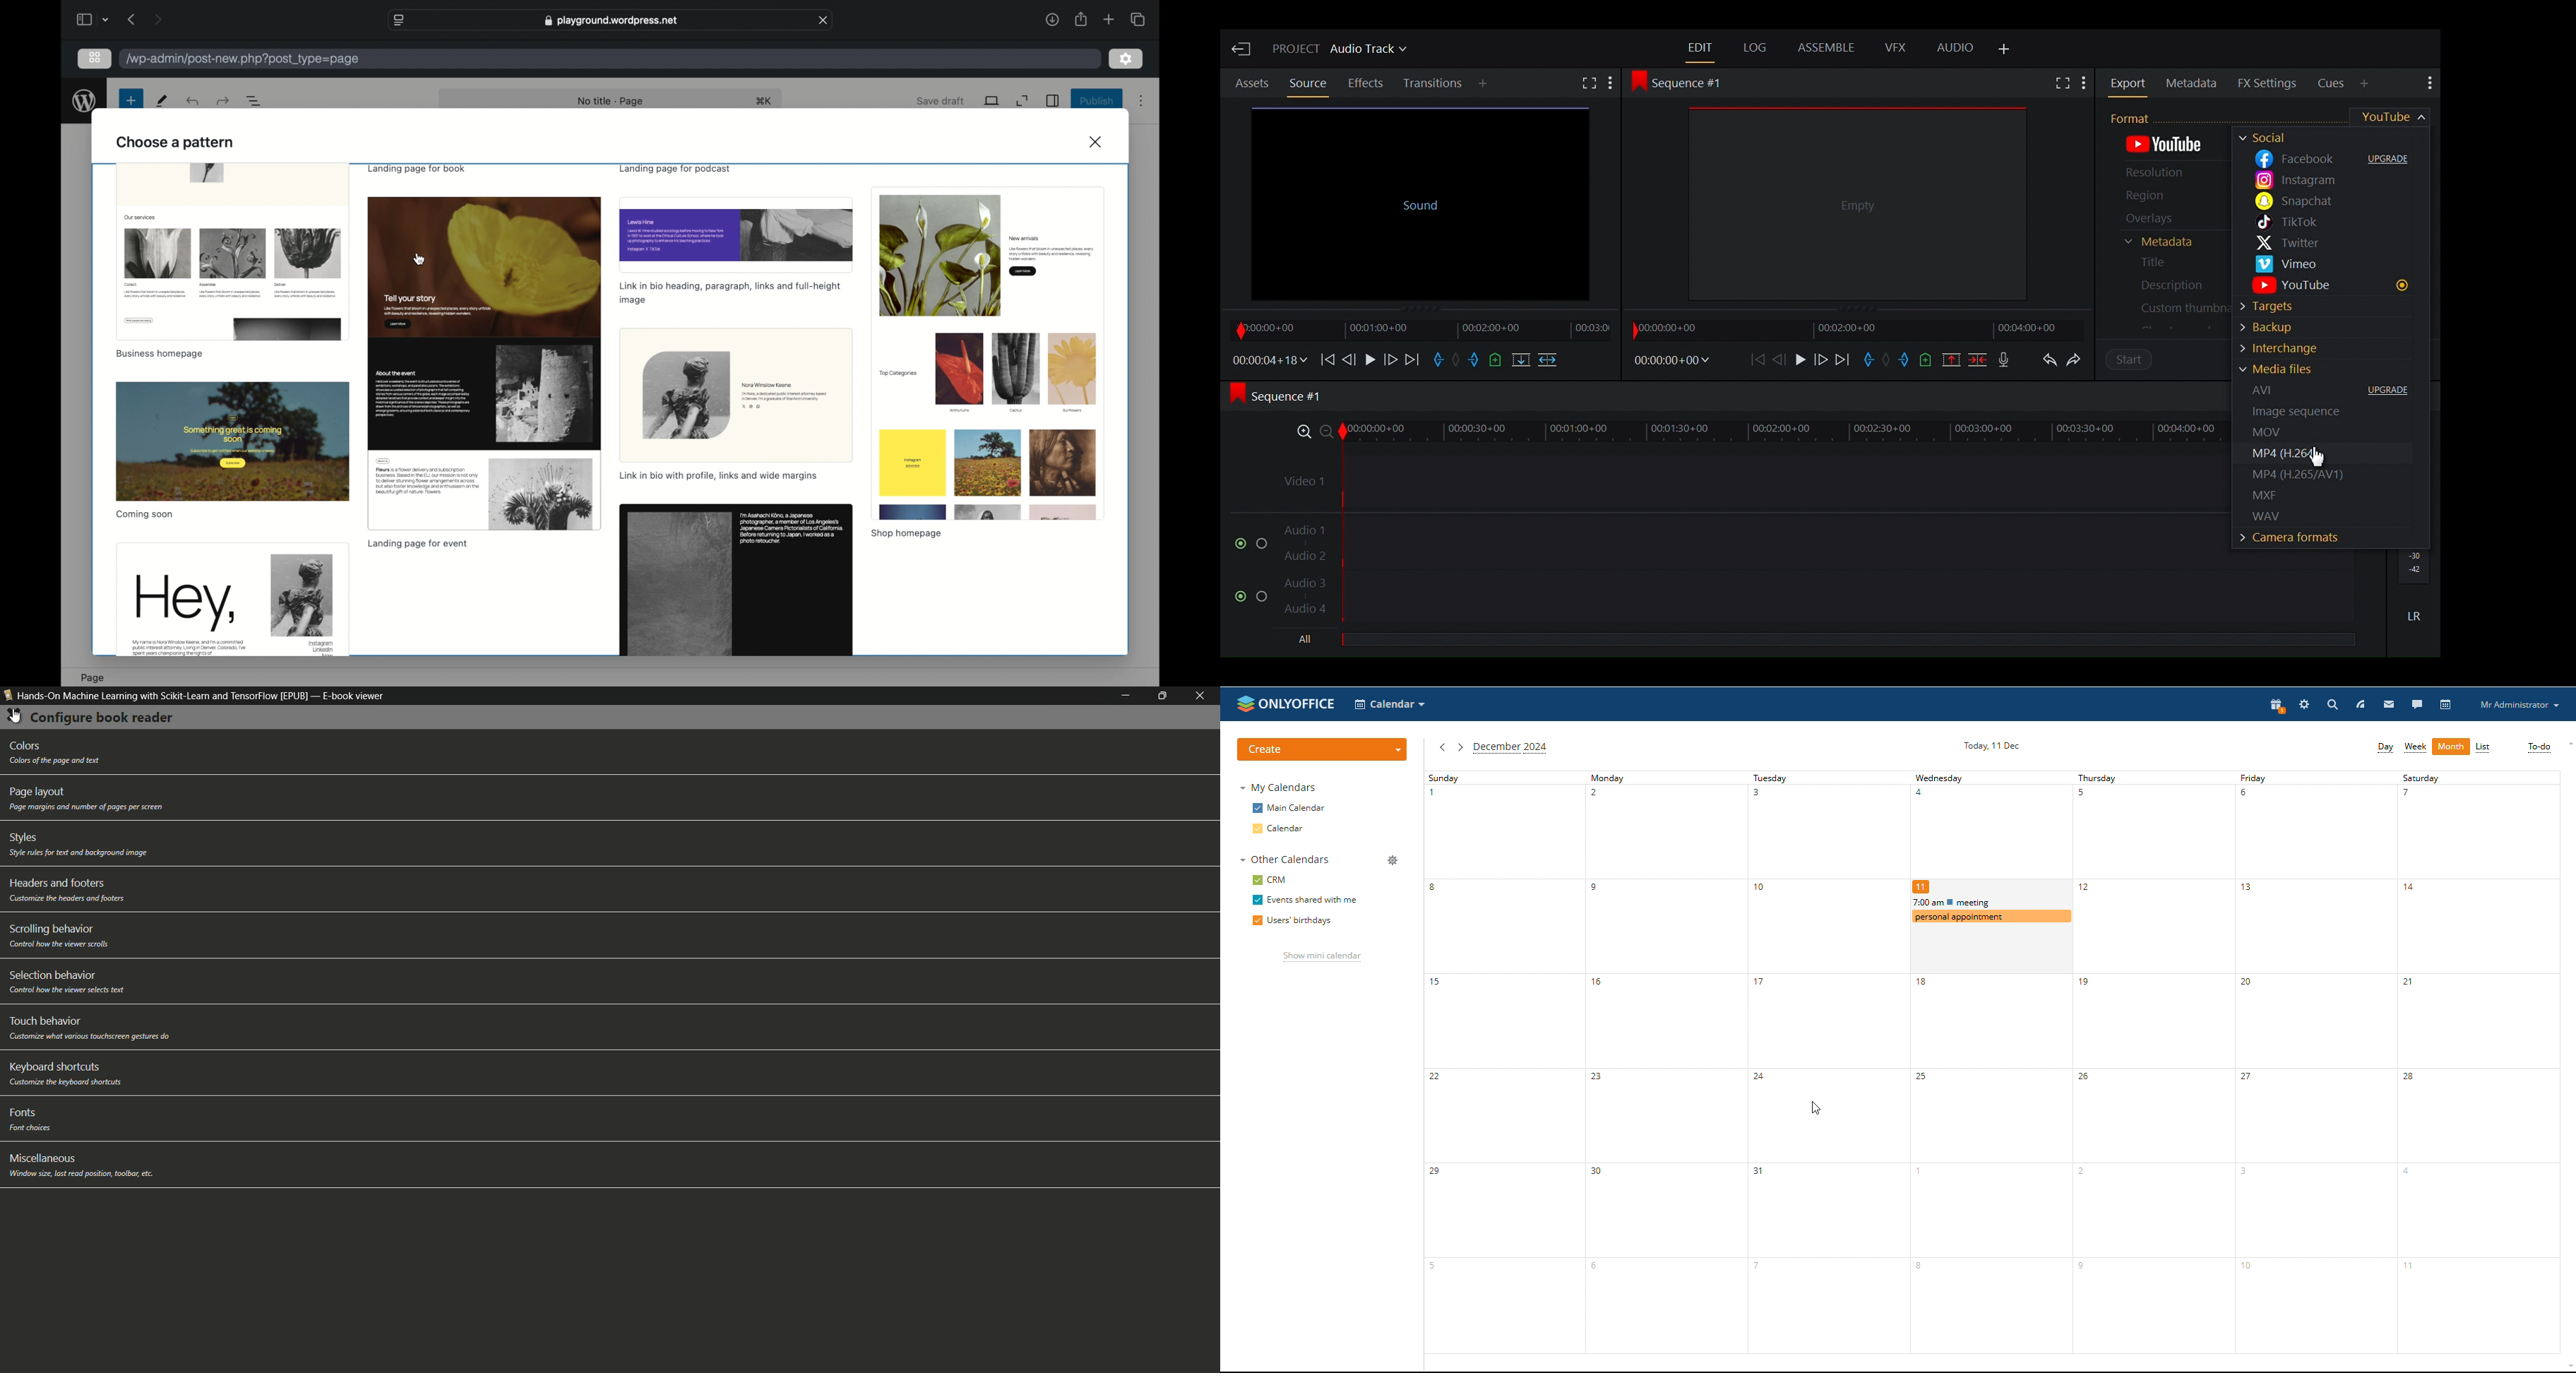 The image size is (2576, 1400). I want to click on redo, so click(192, 101).